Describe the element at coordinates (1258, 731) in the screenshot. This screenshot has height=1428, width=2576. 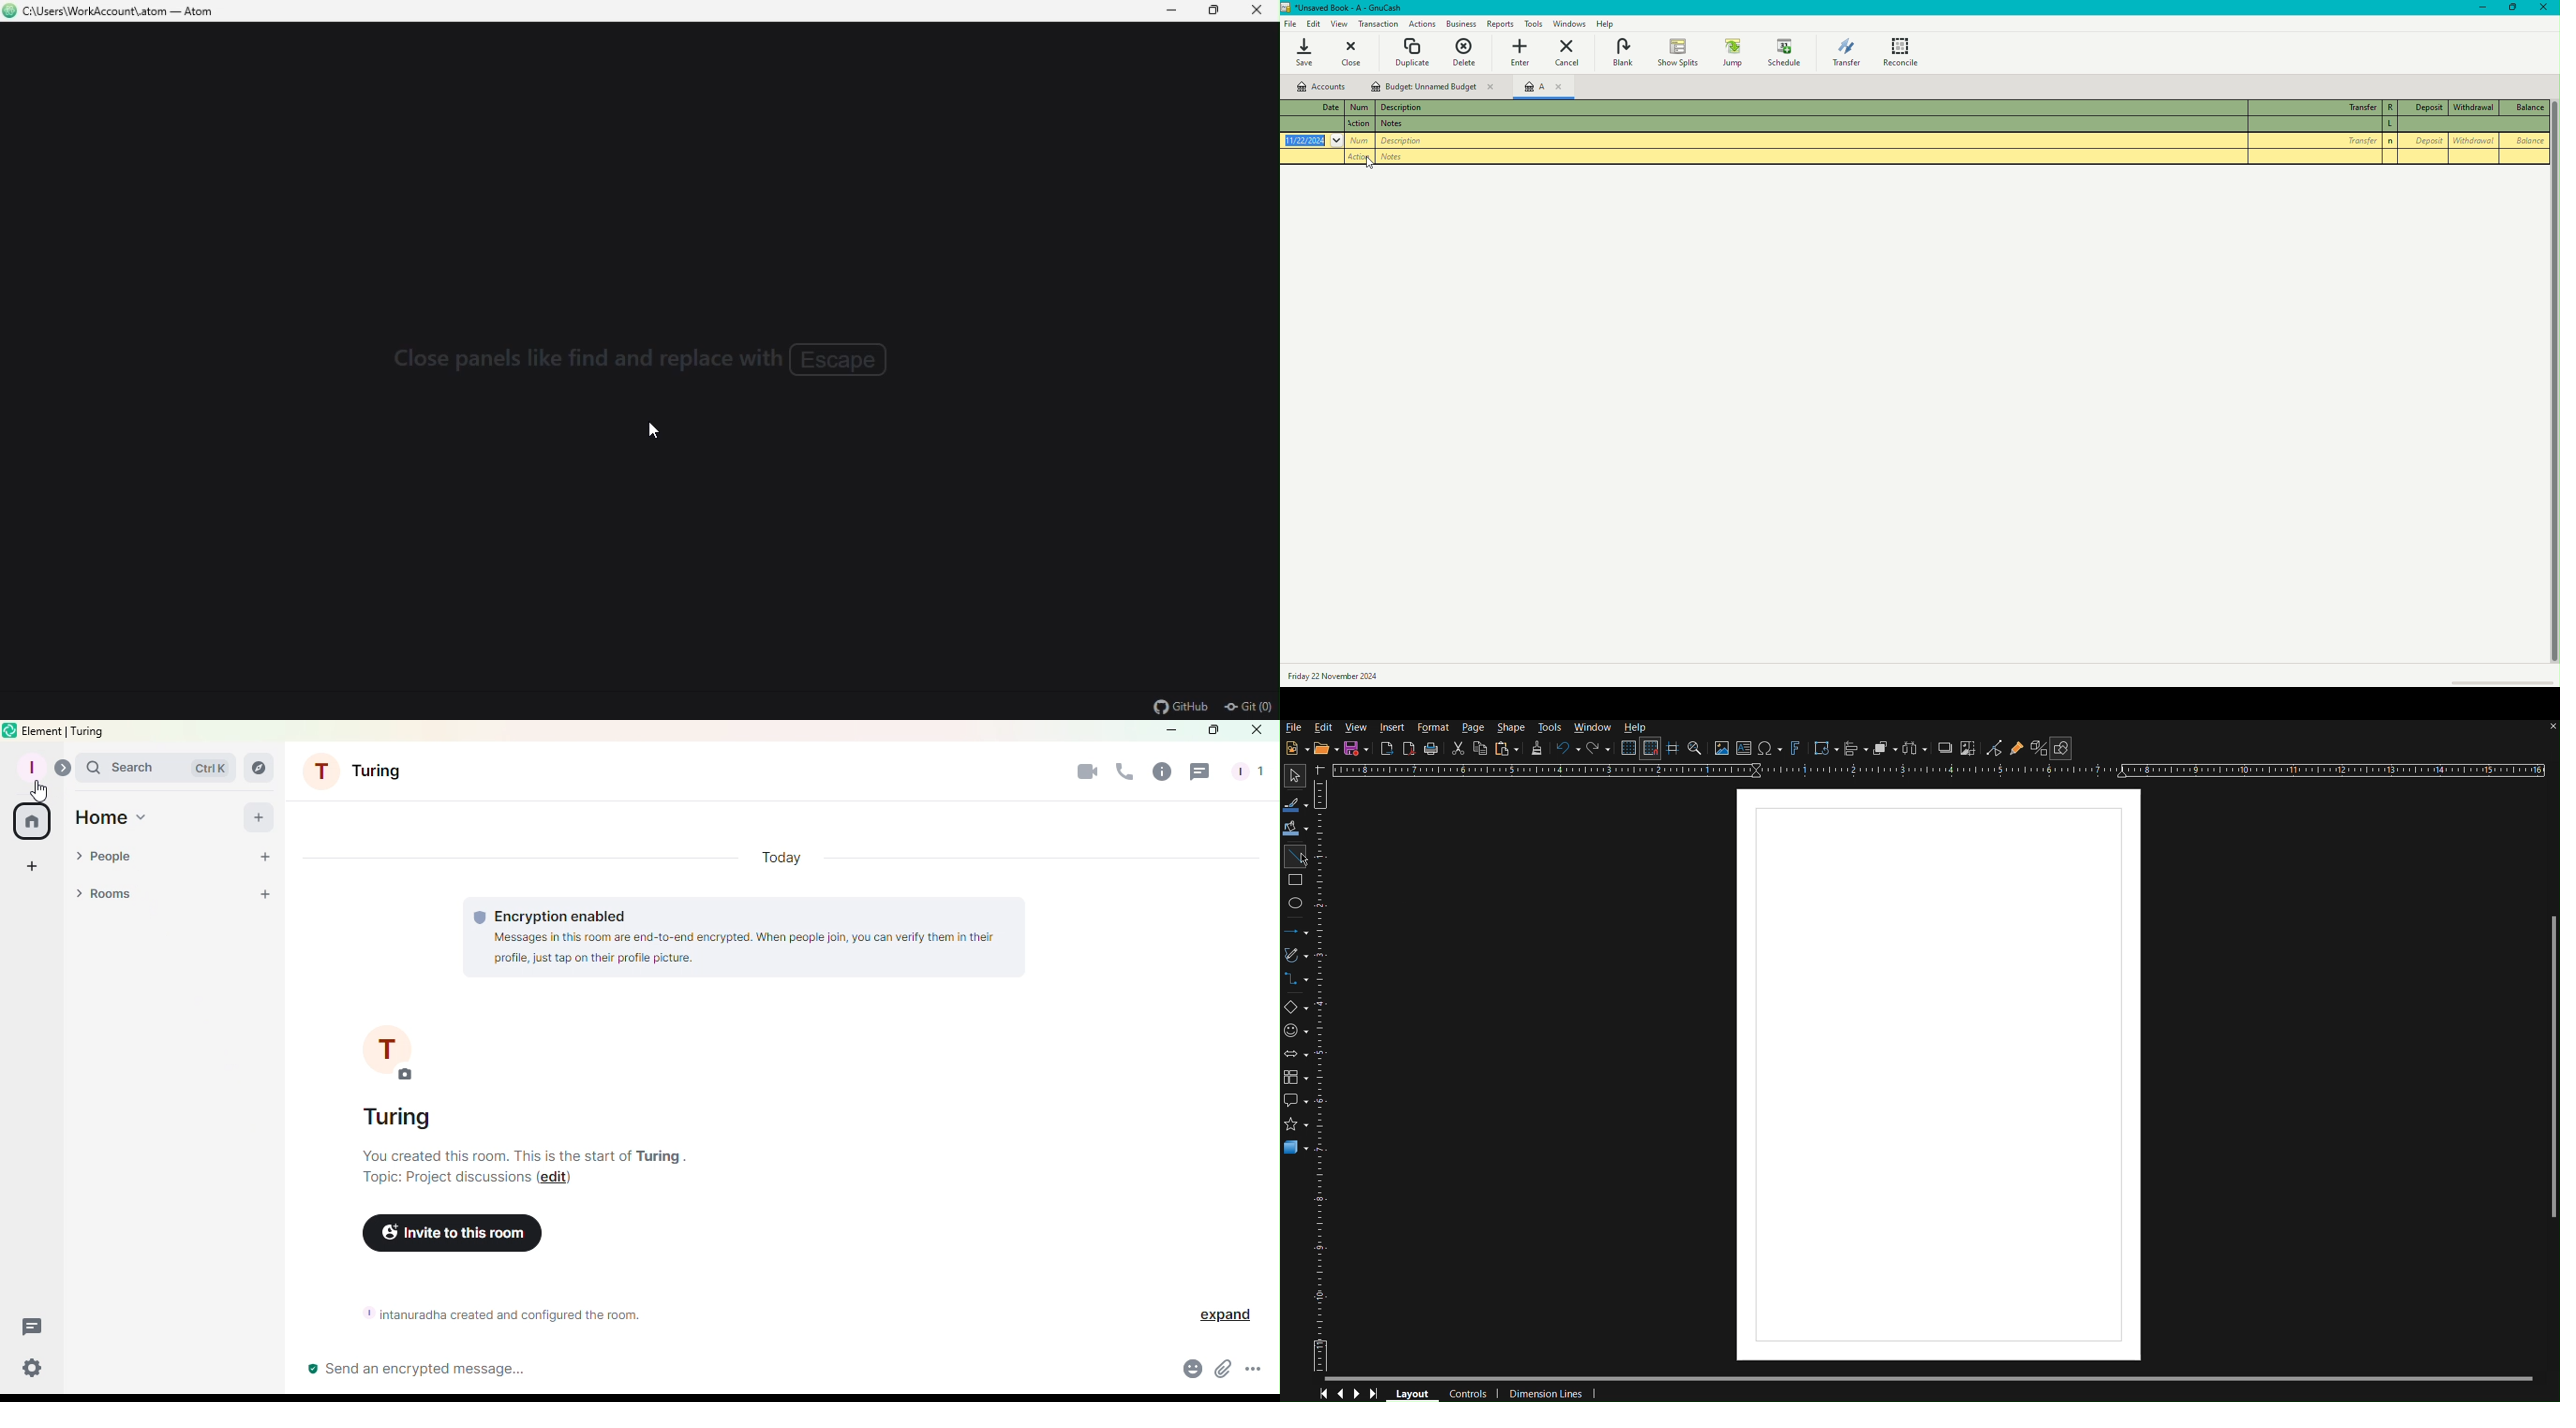
I see `Close` at that location.